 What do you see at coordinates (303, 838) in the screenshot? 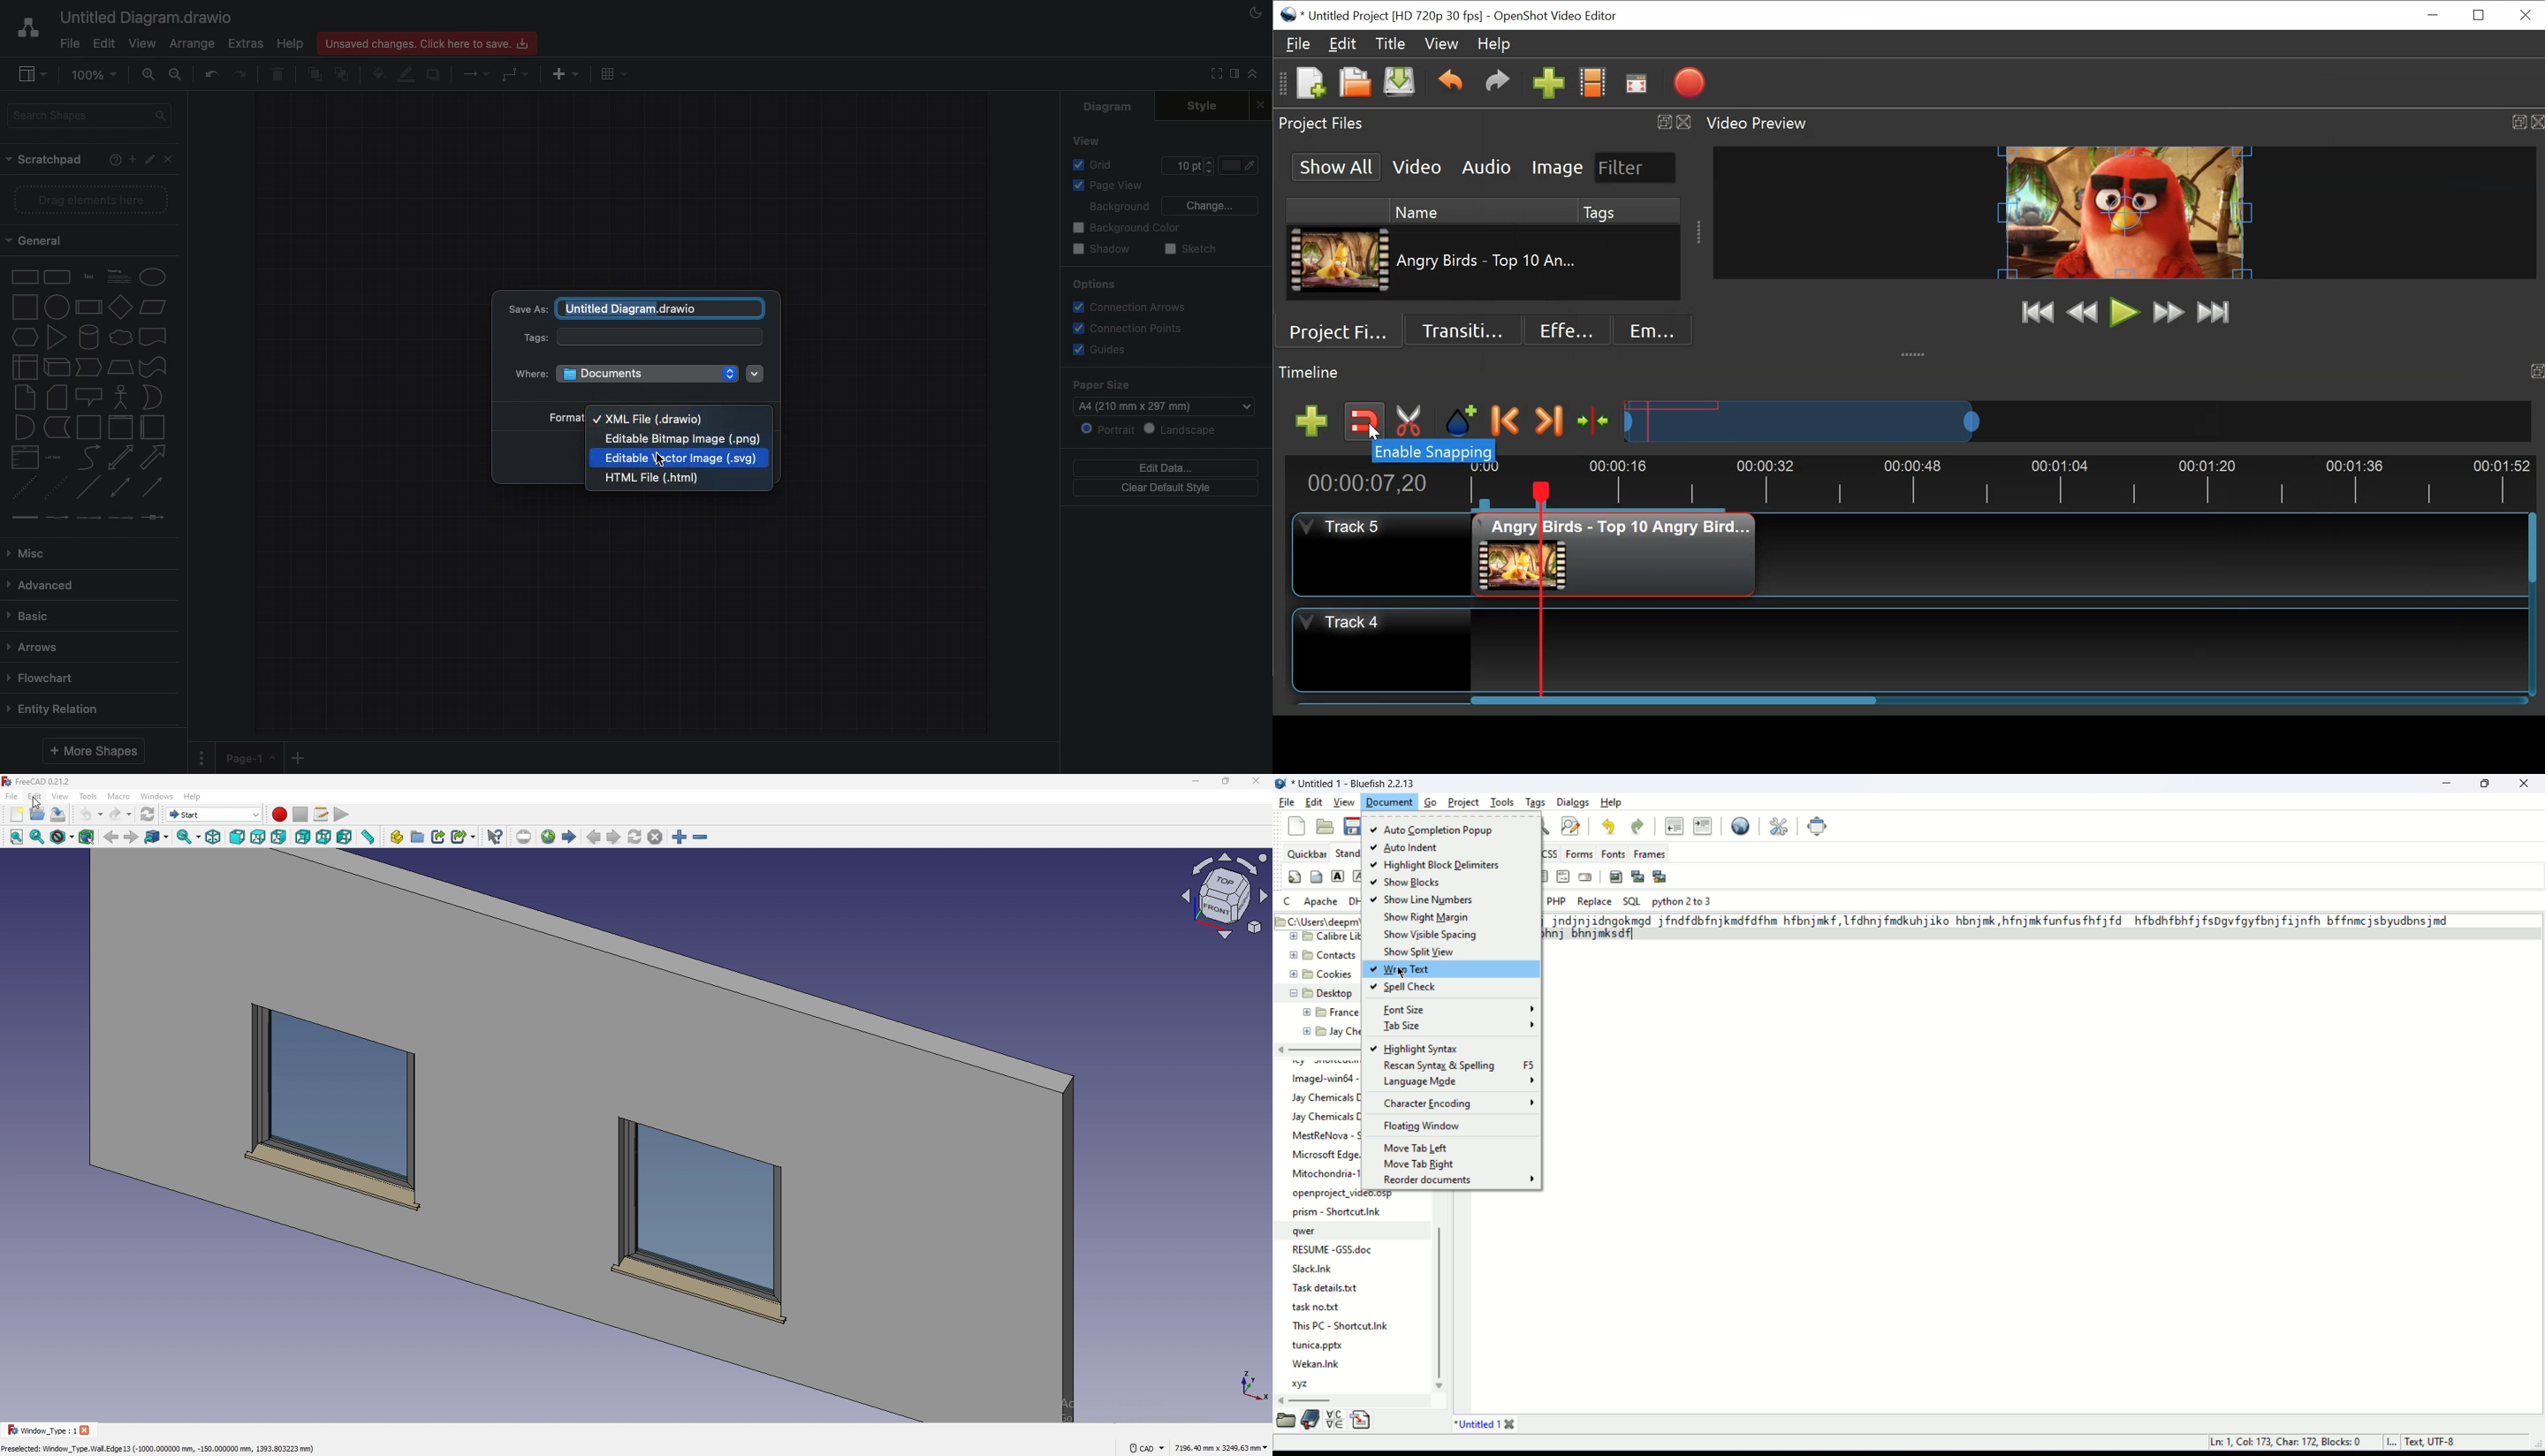
I see `rear` at bounding box center [303, 838].